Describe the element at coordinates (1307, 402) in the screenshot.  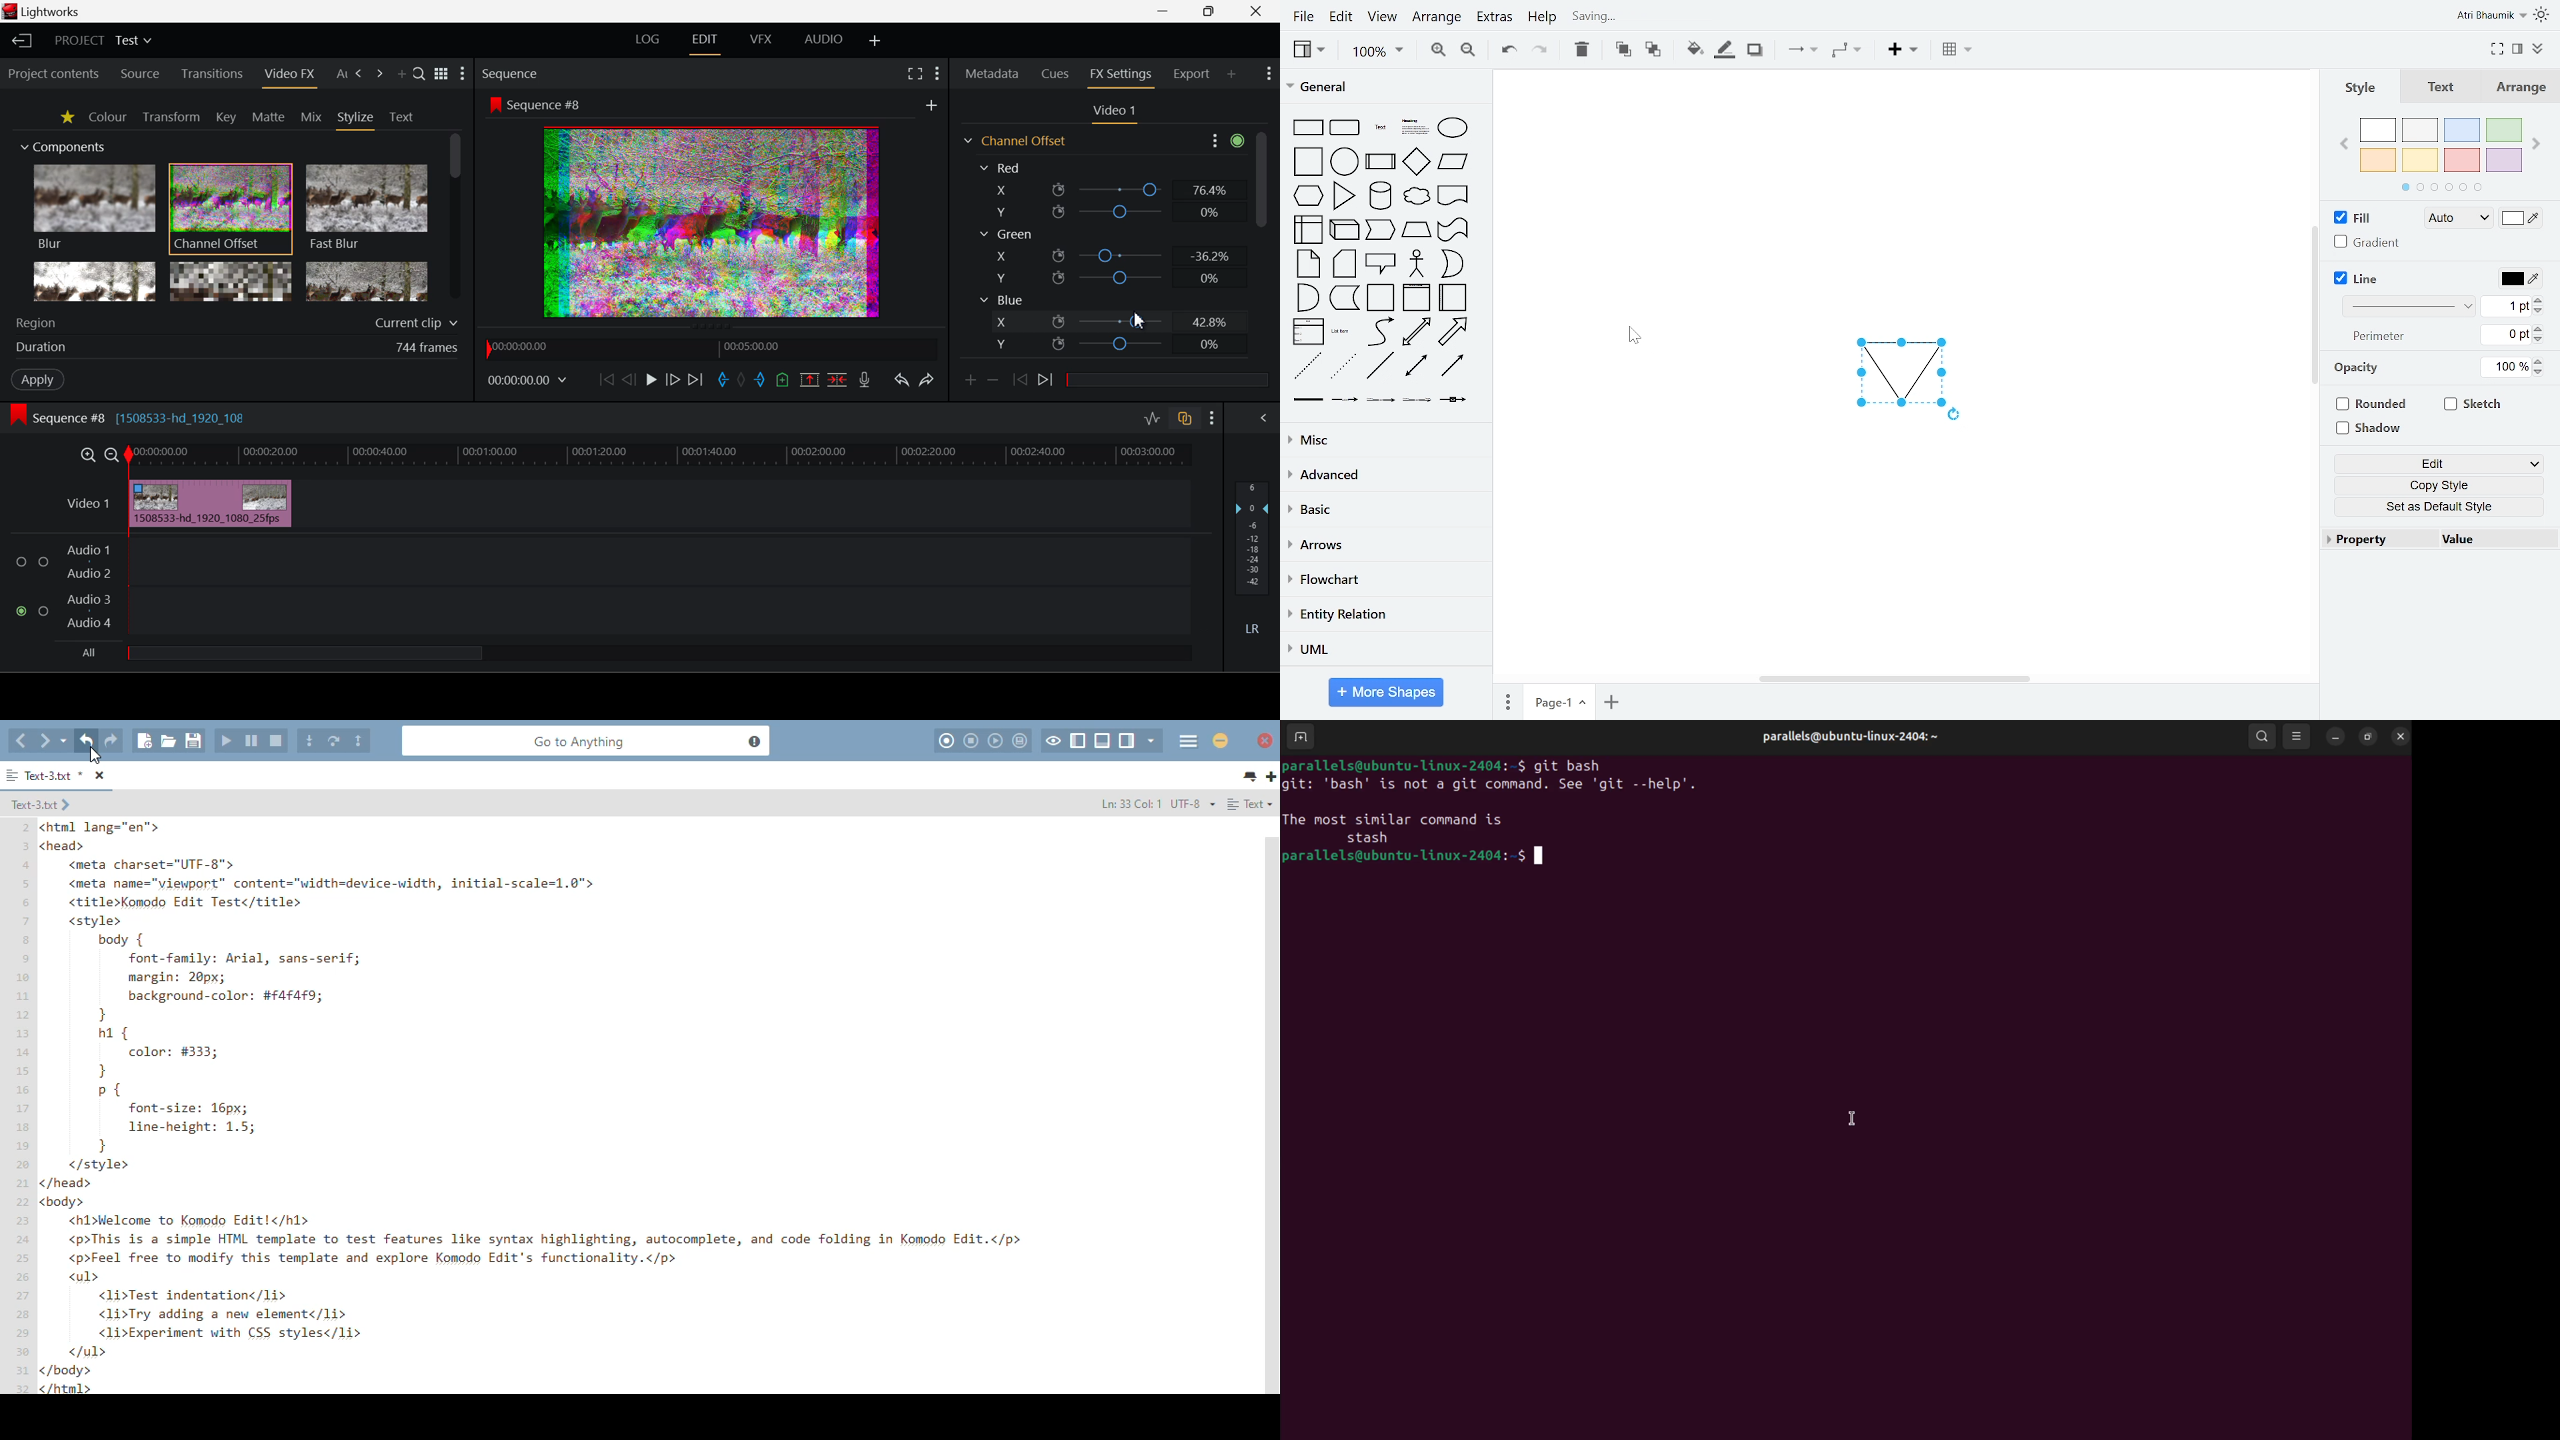
I see `link` at that location.